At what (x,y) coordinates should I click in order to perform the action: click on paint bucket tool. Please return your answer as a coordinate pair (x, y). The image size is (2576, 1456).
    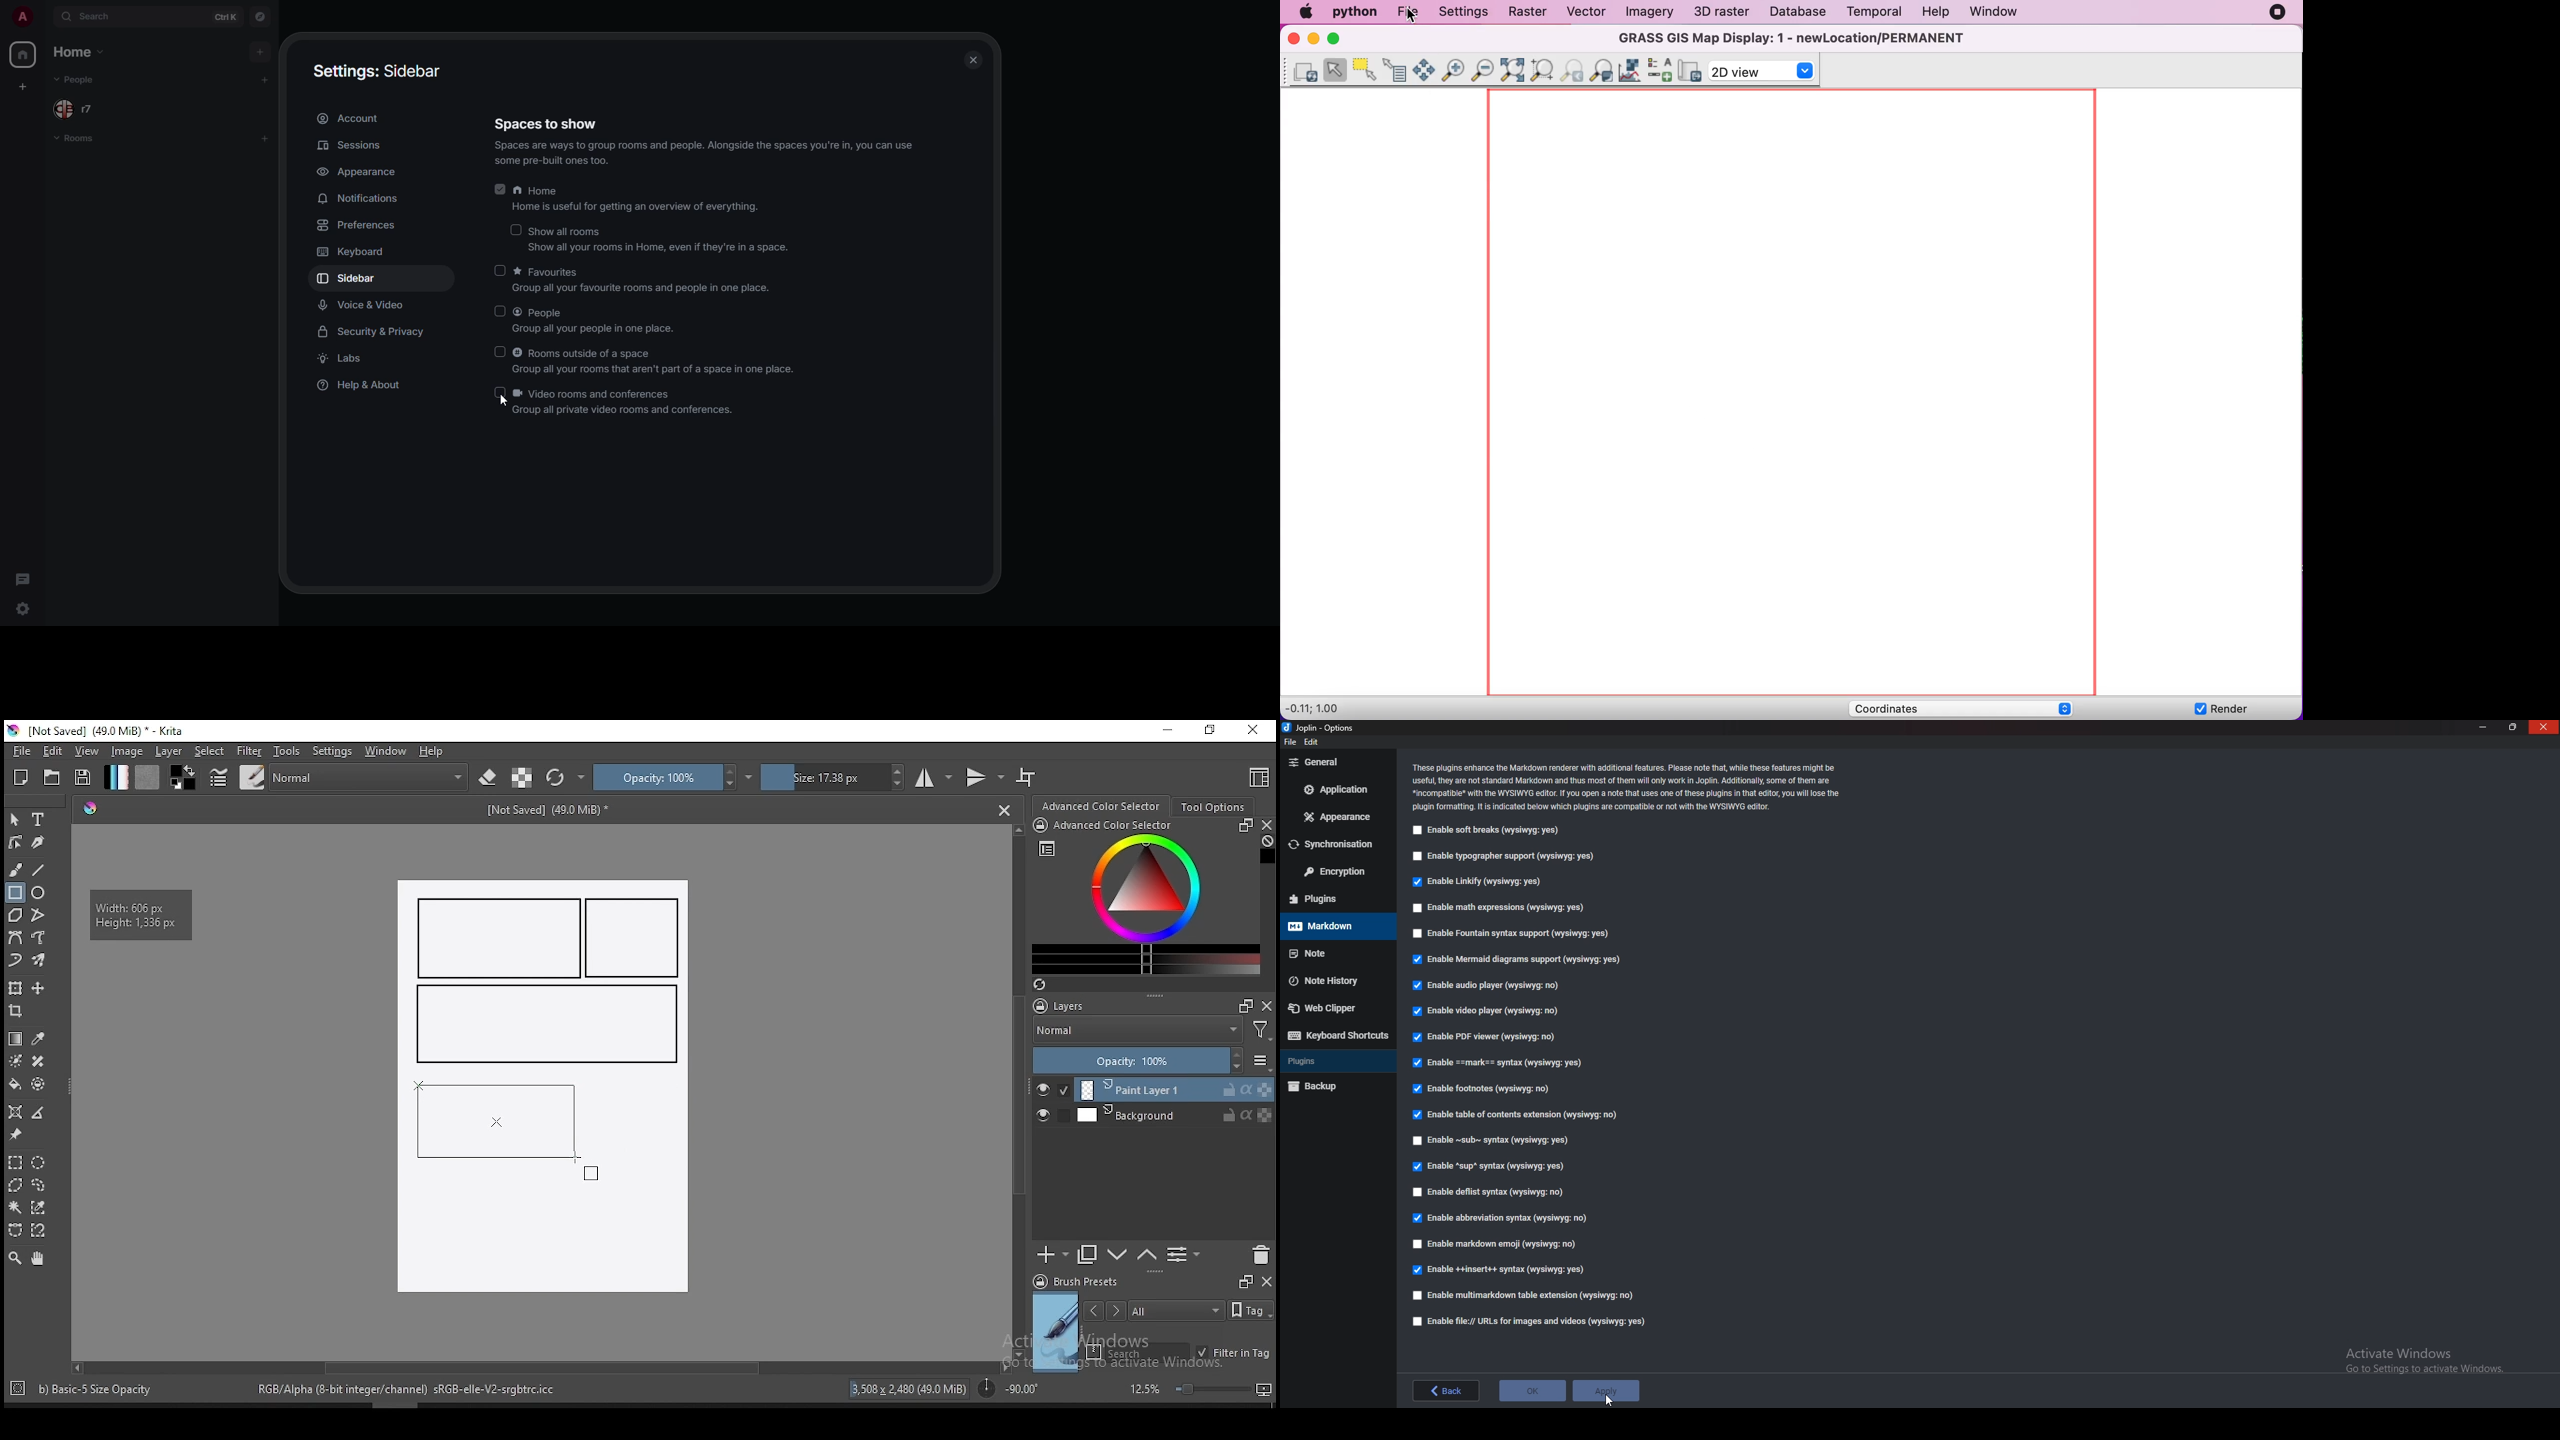
    Looking at the image, I should click on (15, 1084).